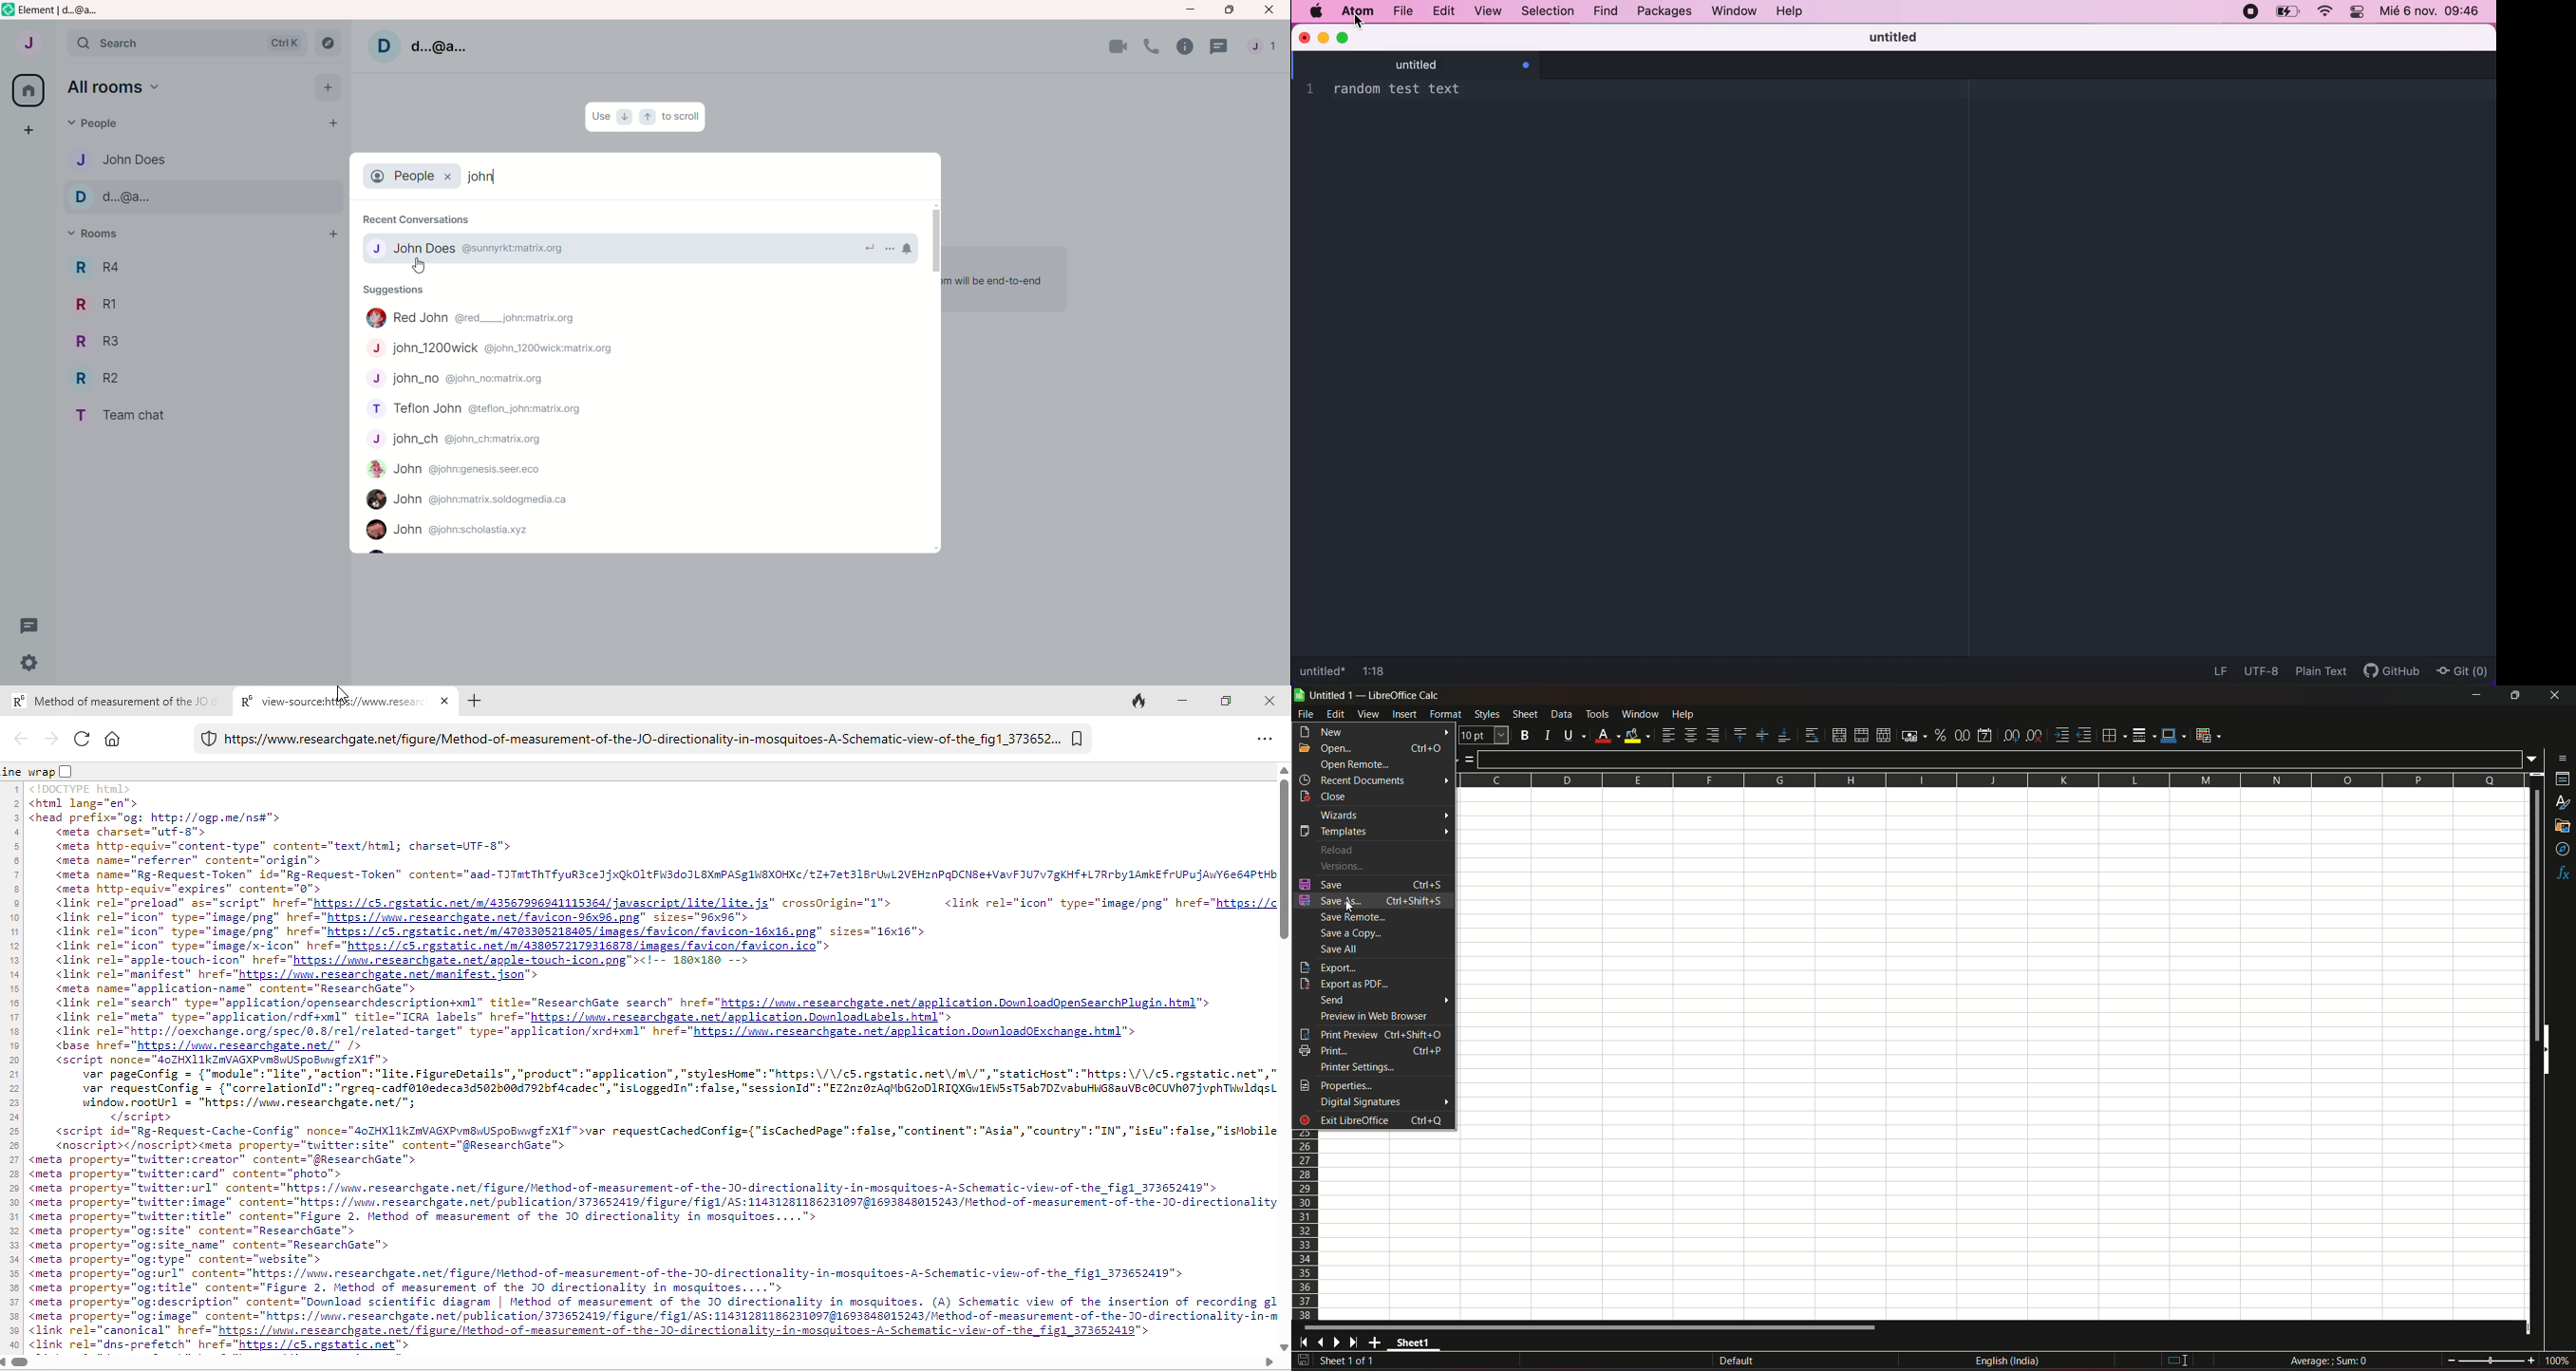 The width and height of the screenshot is (2576, 1372). I want to click on add, so click(329, 87).